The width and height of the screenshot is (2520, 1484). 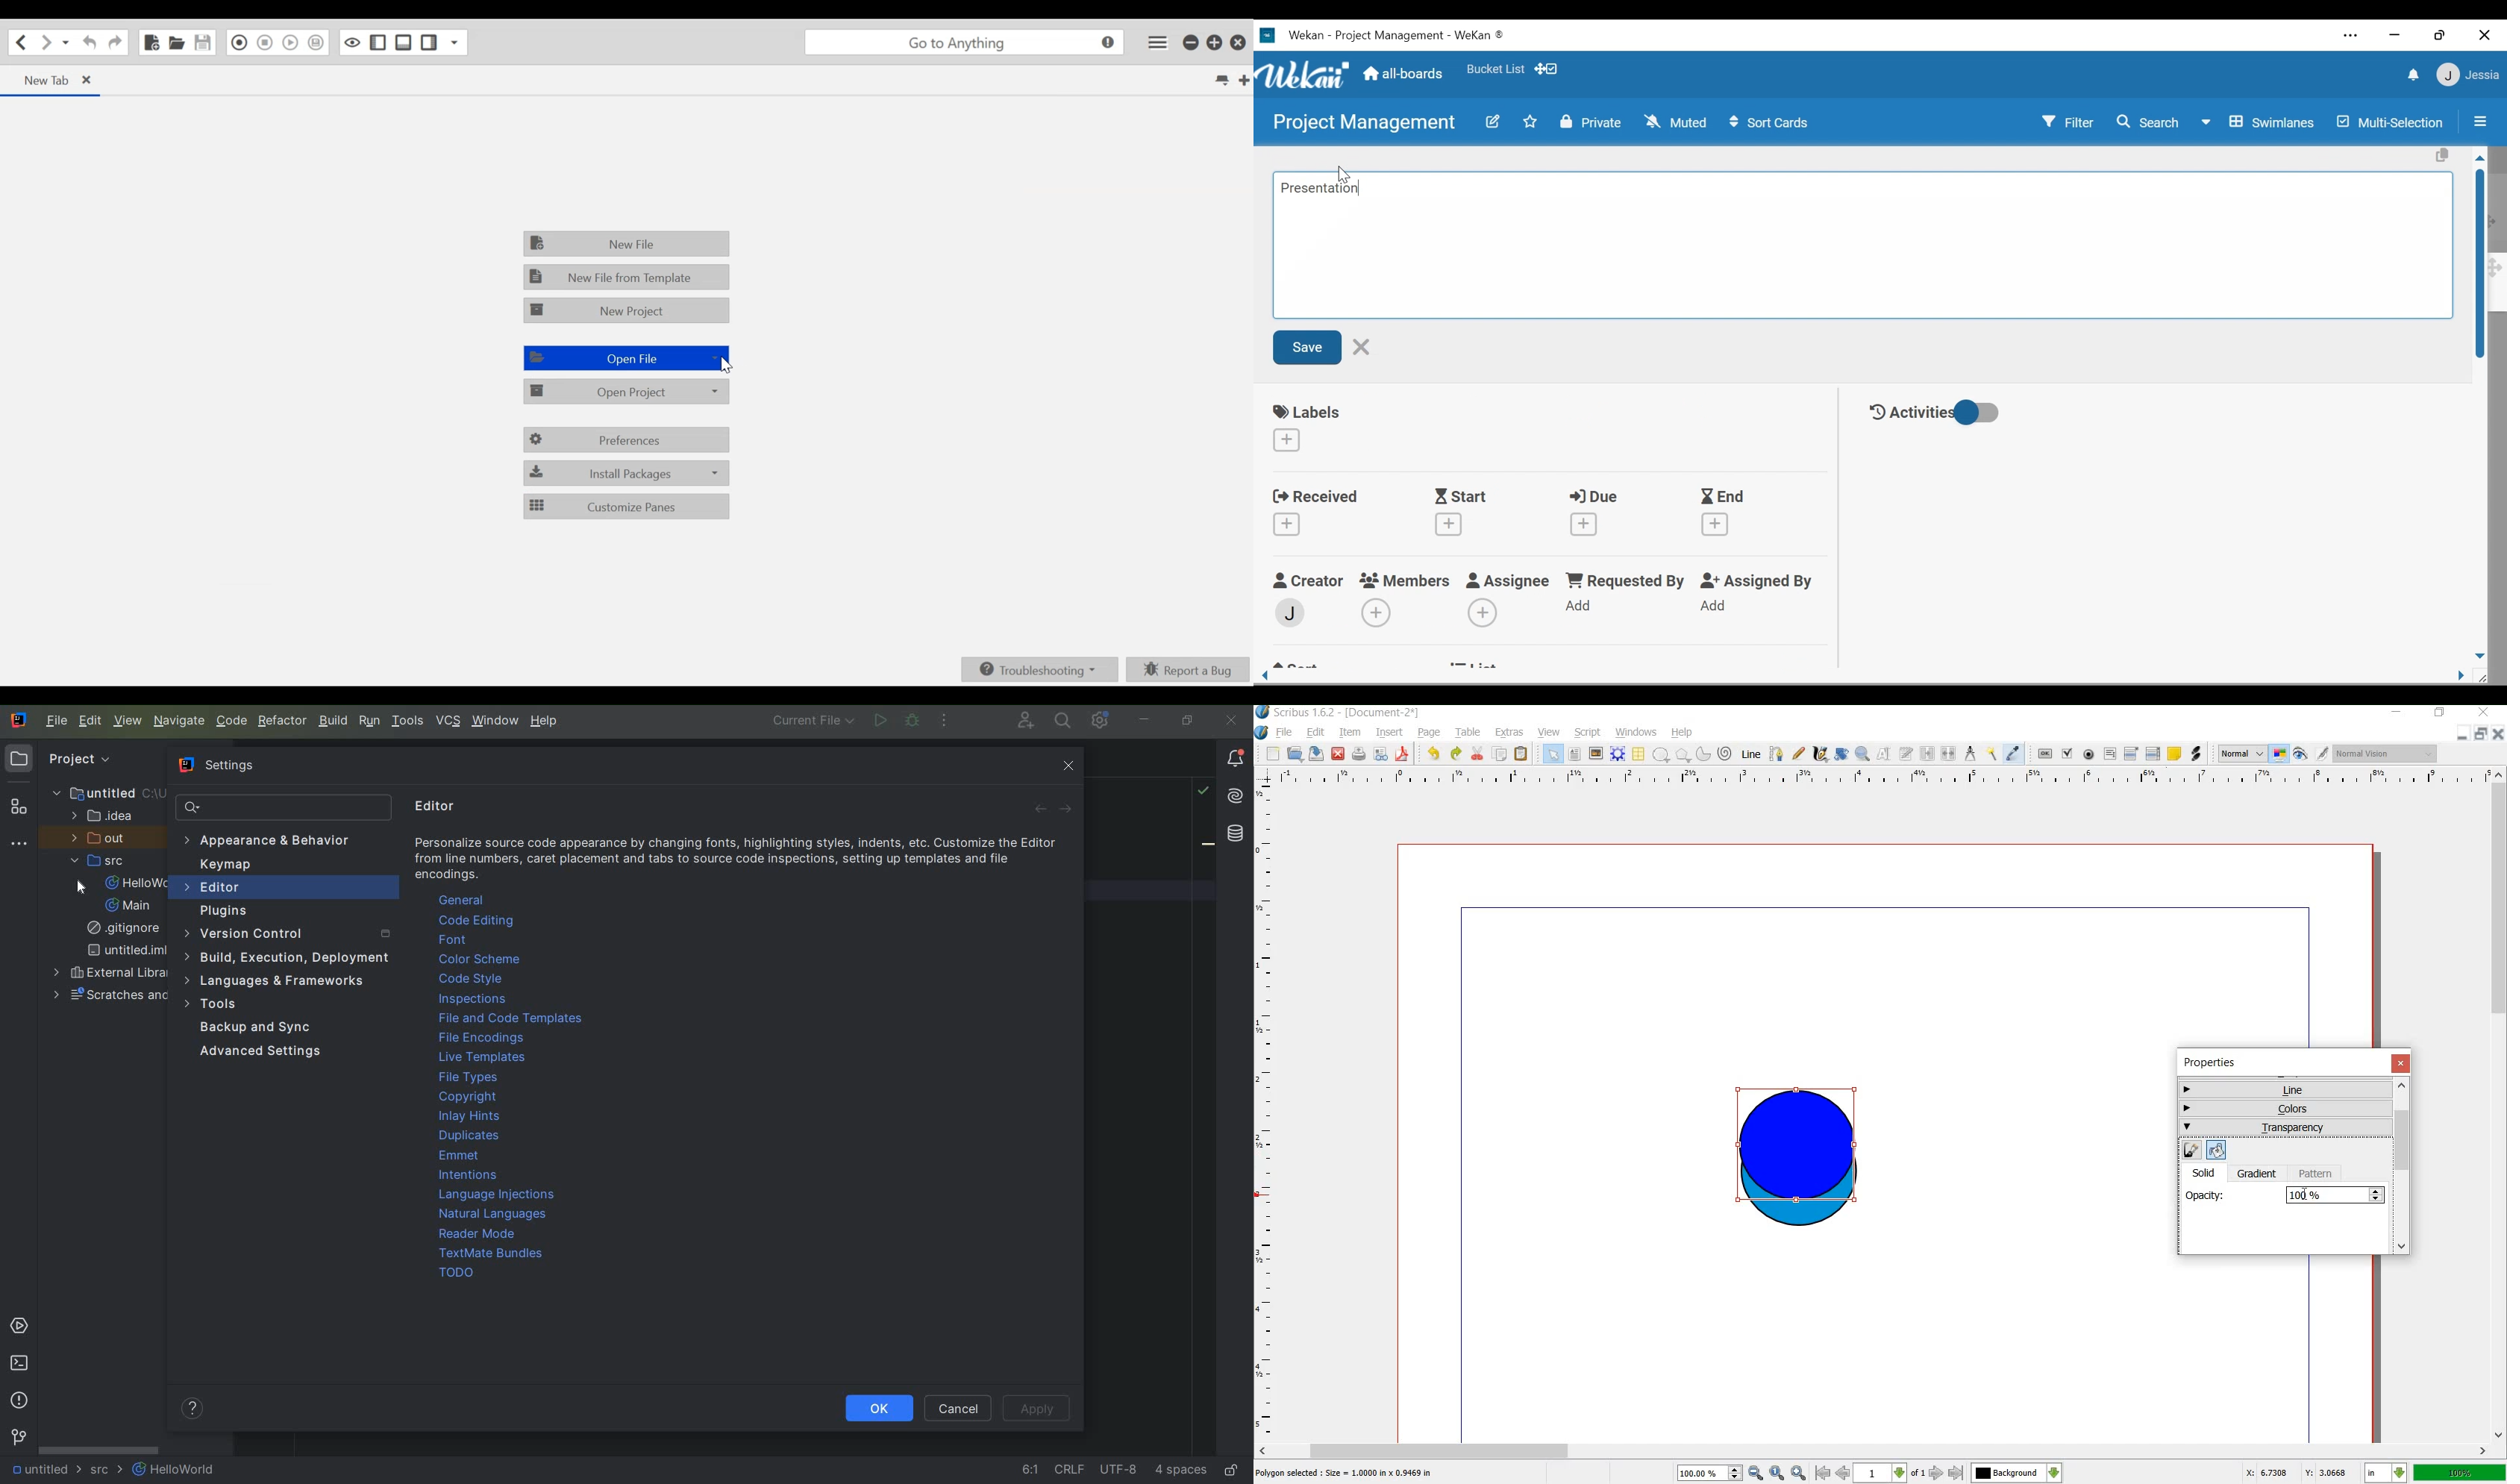 What do you see at coordinates (2176, 754) in the screenshot?
I see `text annotation` at bounding box center [2176, 754].